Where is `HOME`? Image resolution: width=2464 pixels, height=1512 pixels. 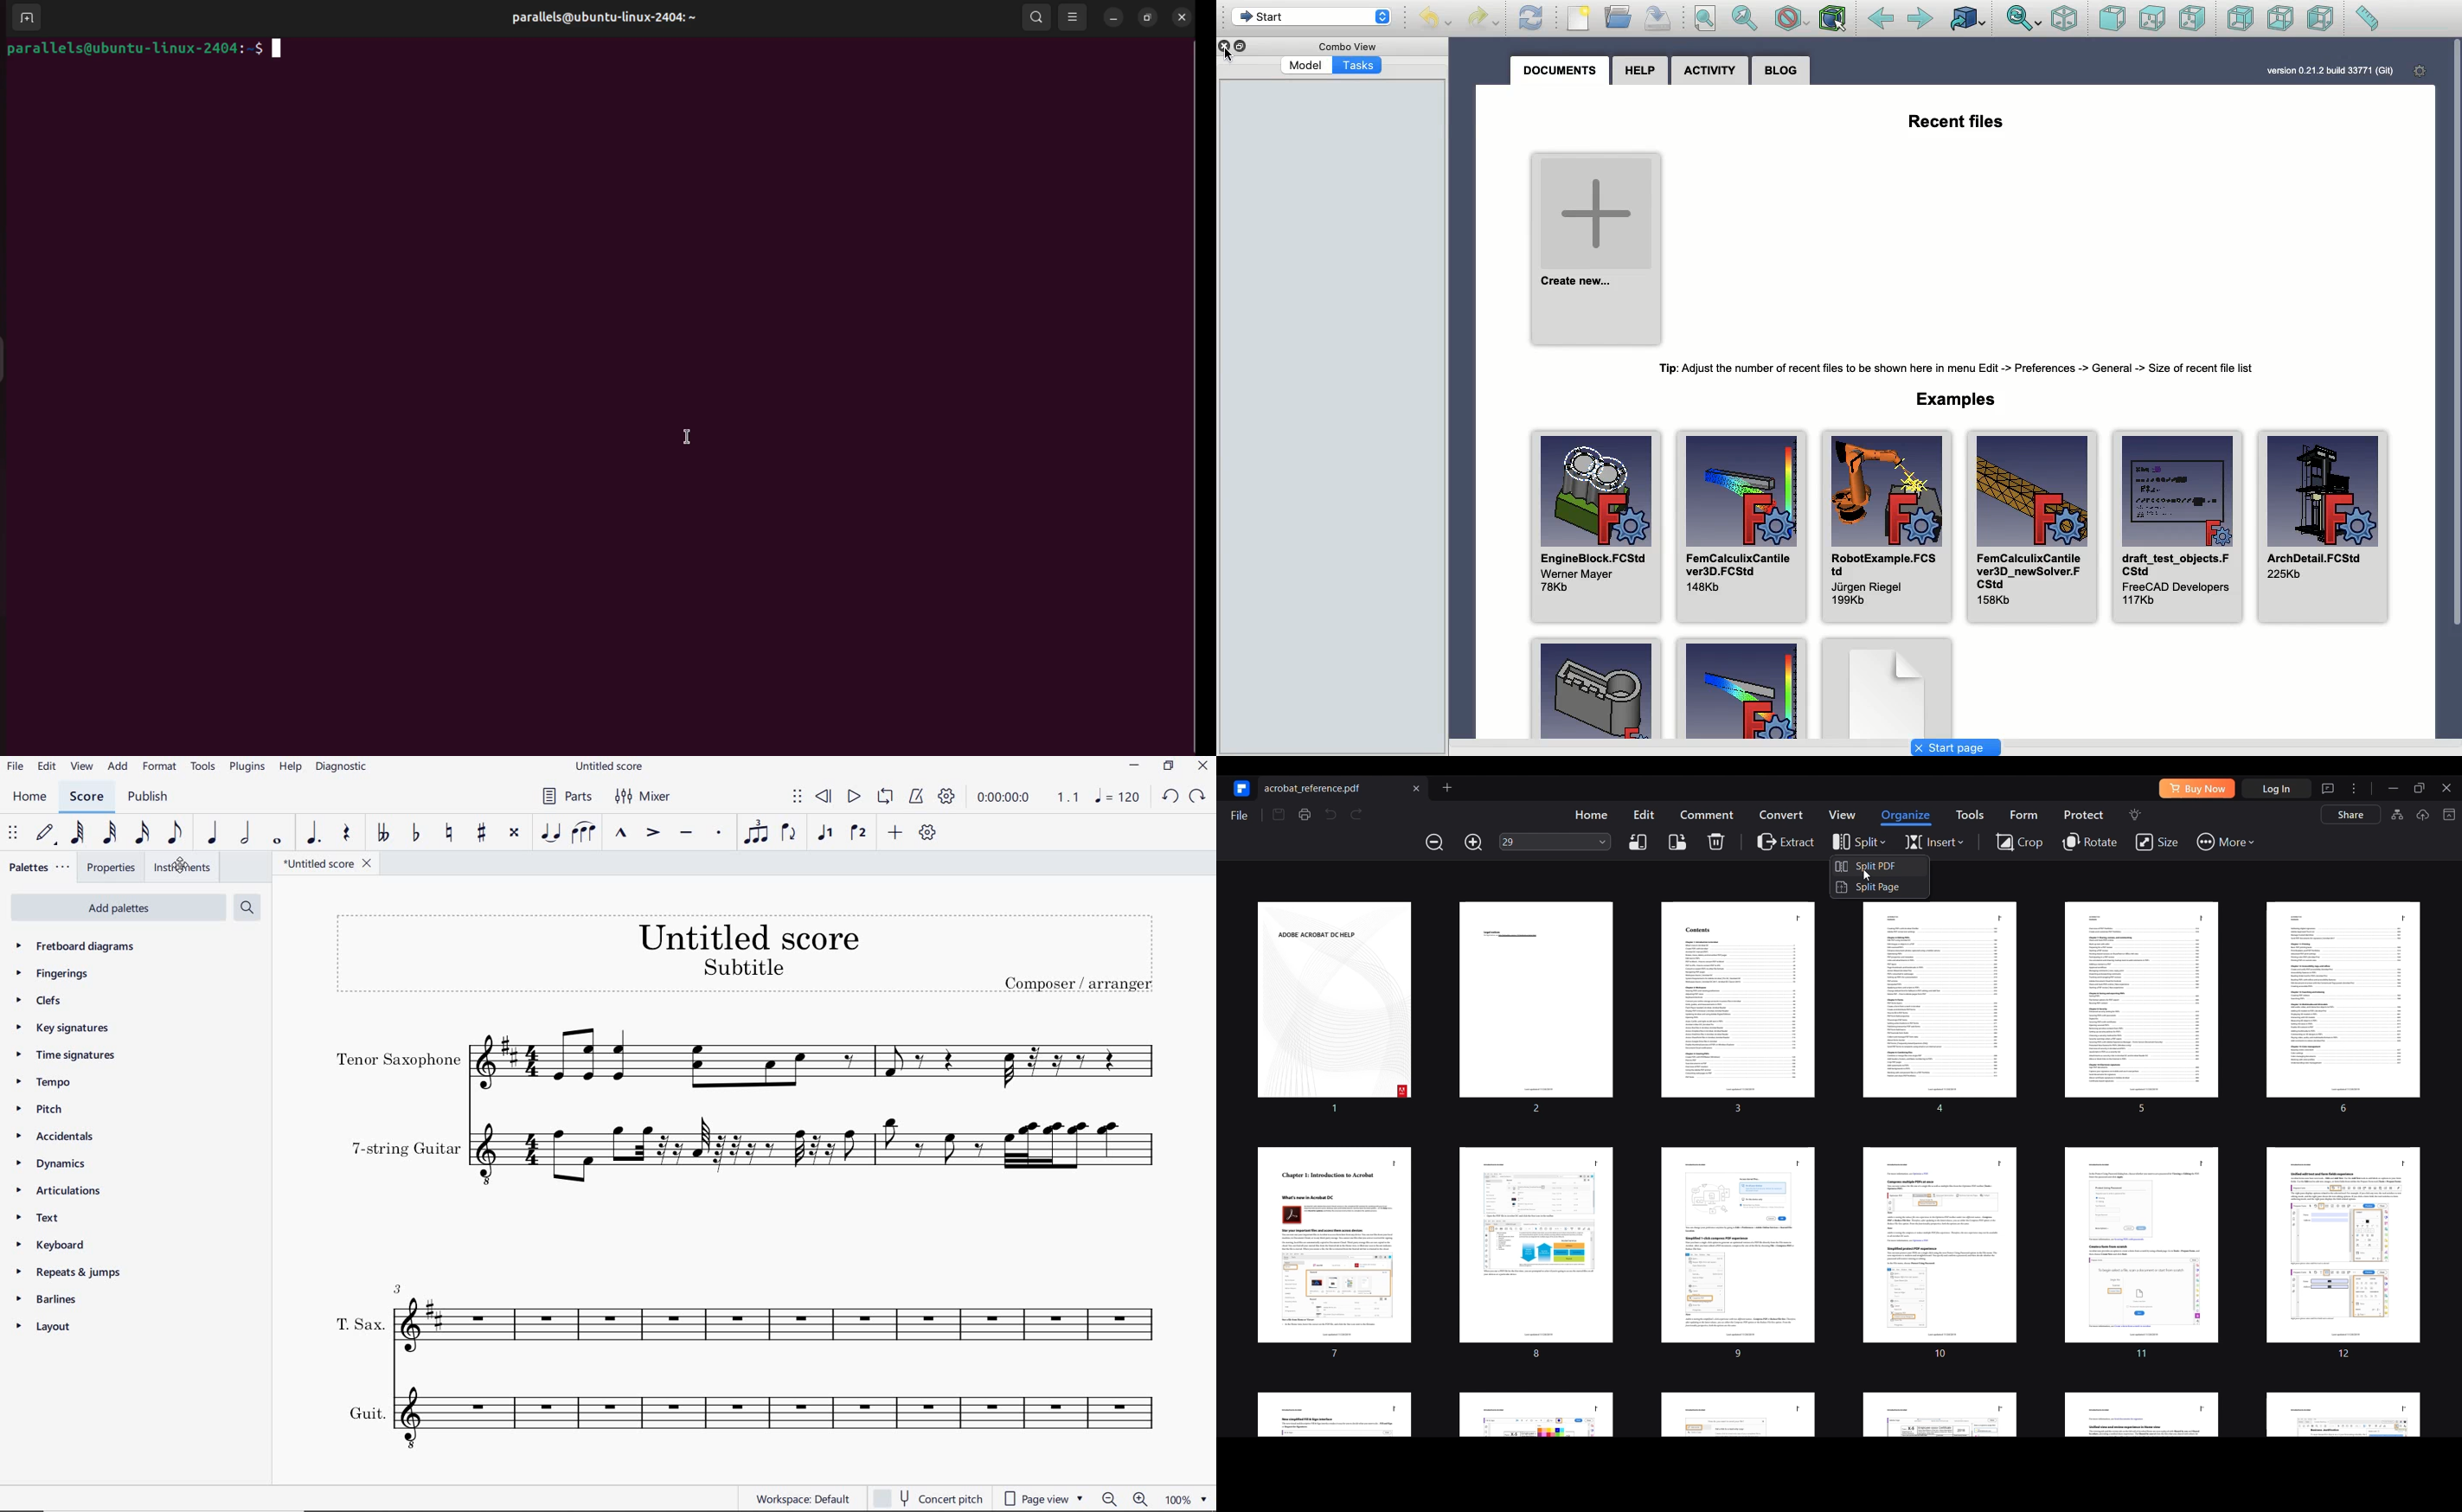 HOME is located at coordinates (30, 798).